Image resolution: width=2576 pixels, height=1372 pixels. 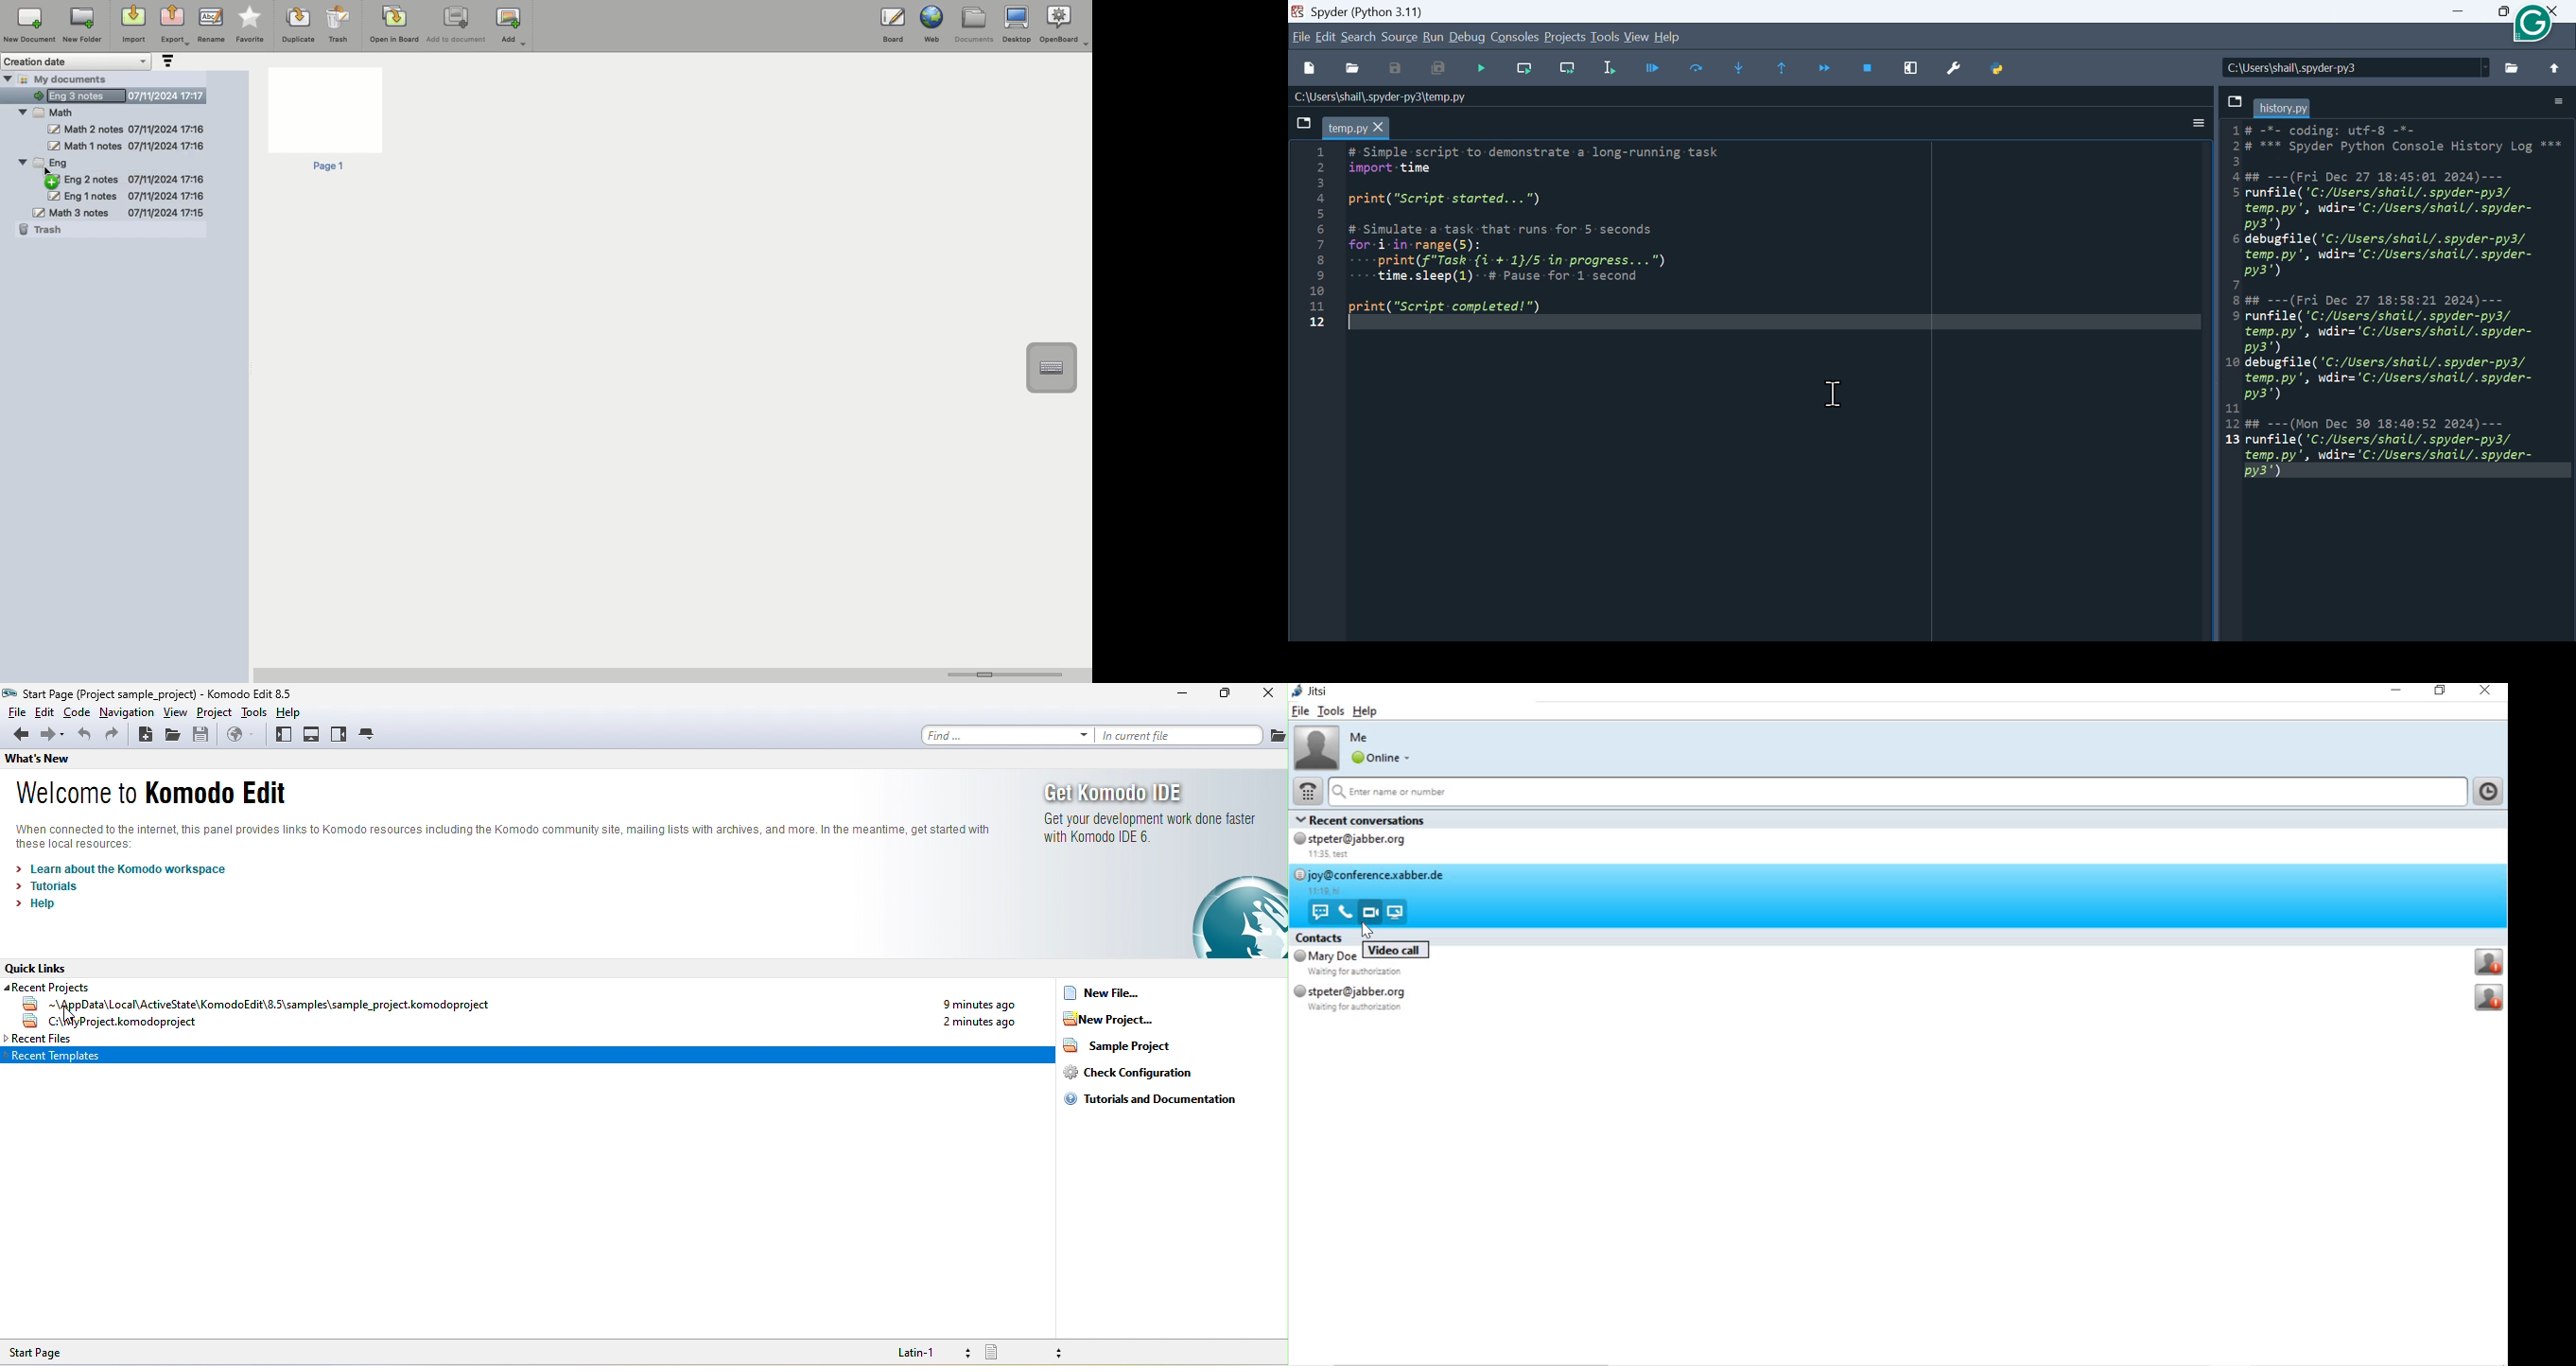 I want to click on Run, so click(x=1434, y=37).